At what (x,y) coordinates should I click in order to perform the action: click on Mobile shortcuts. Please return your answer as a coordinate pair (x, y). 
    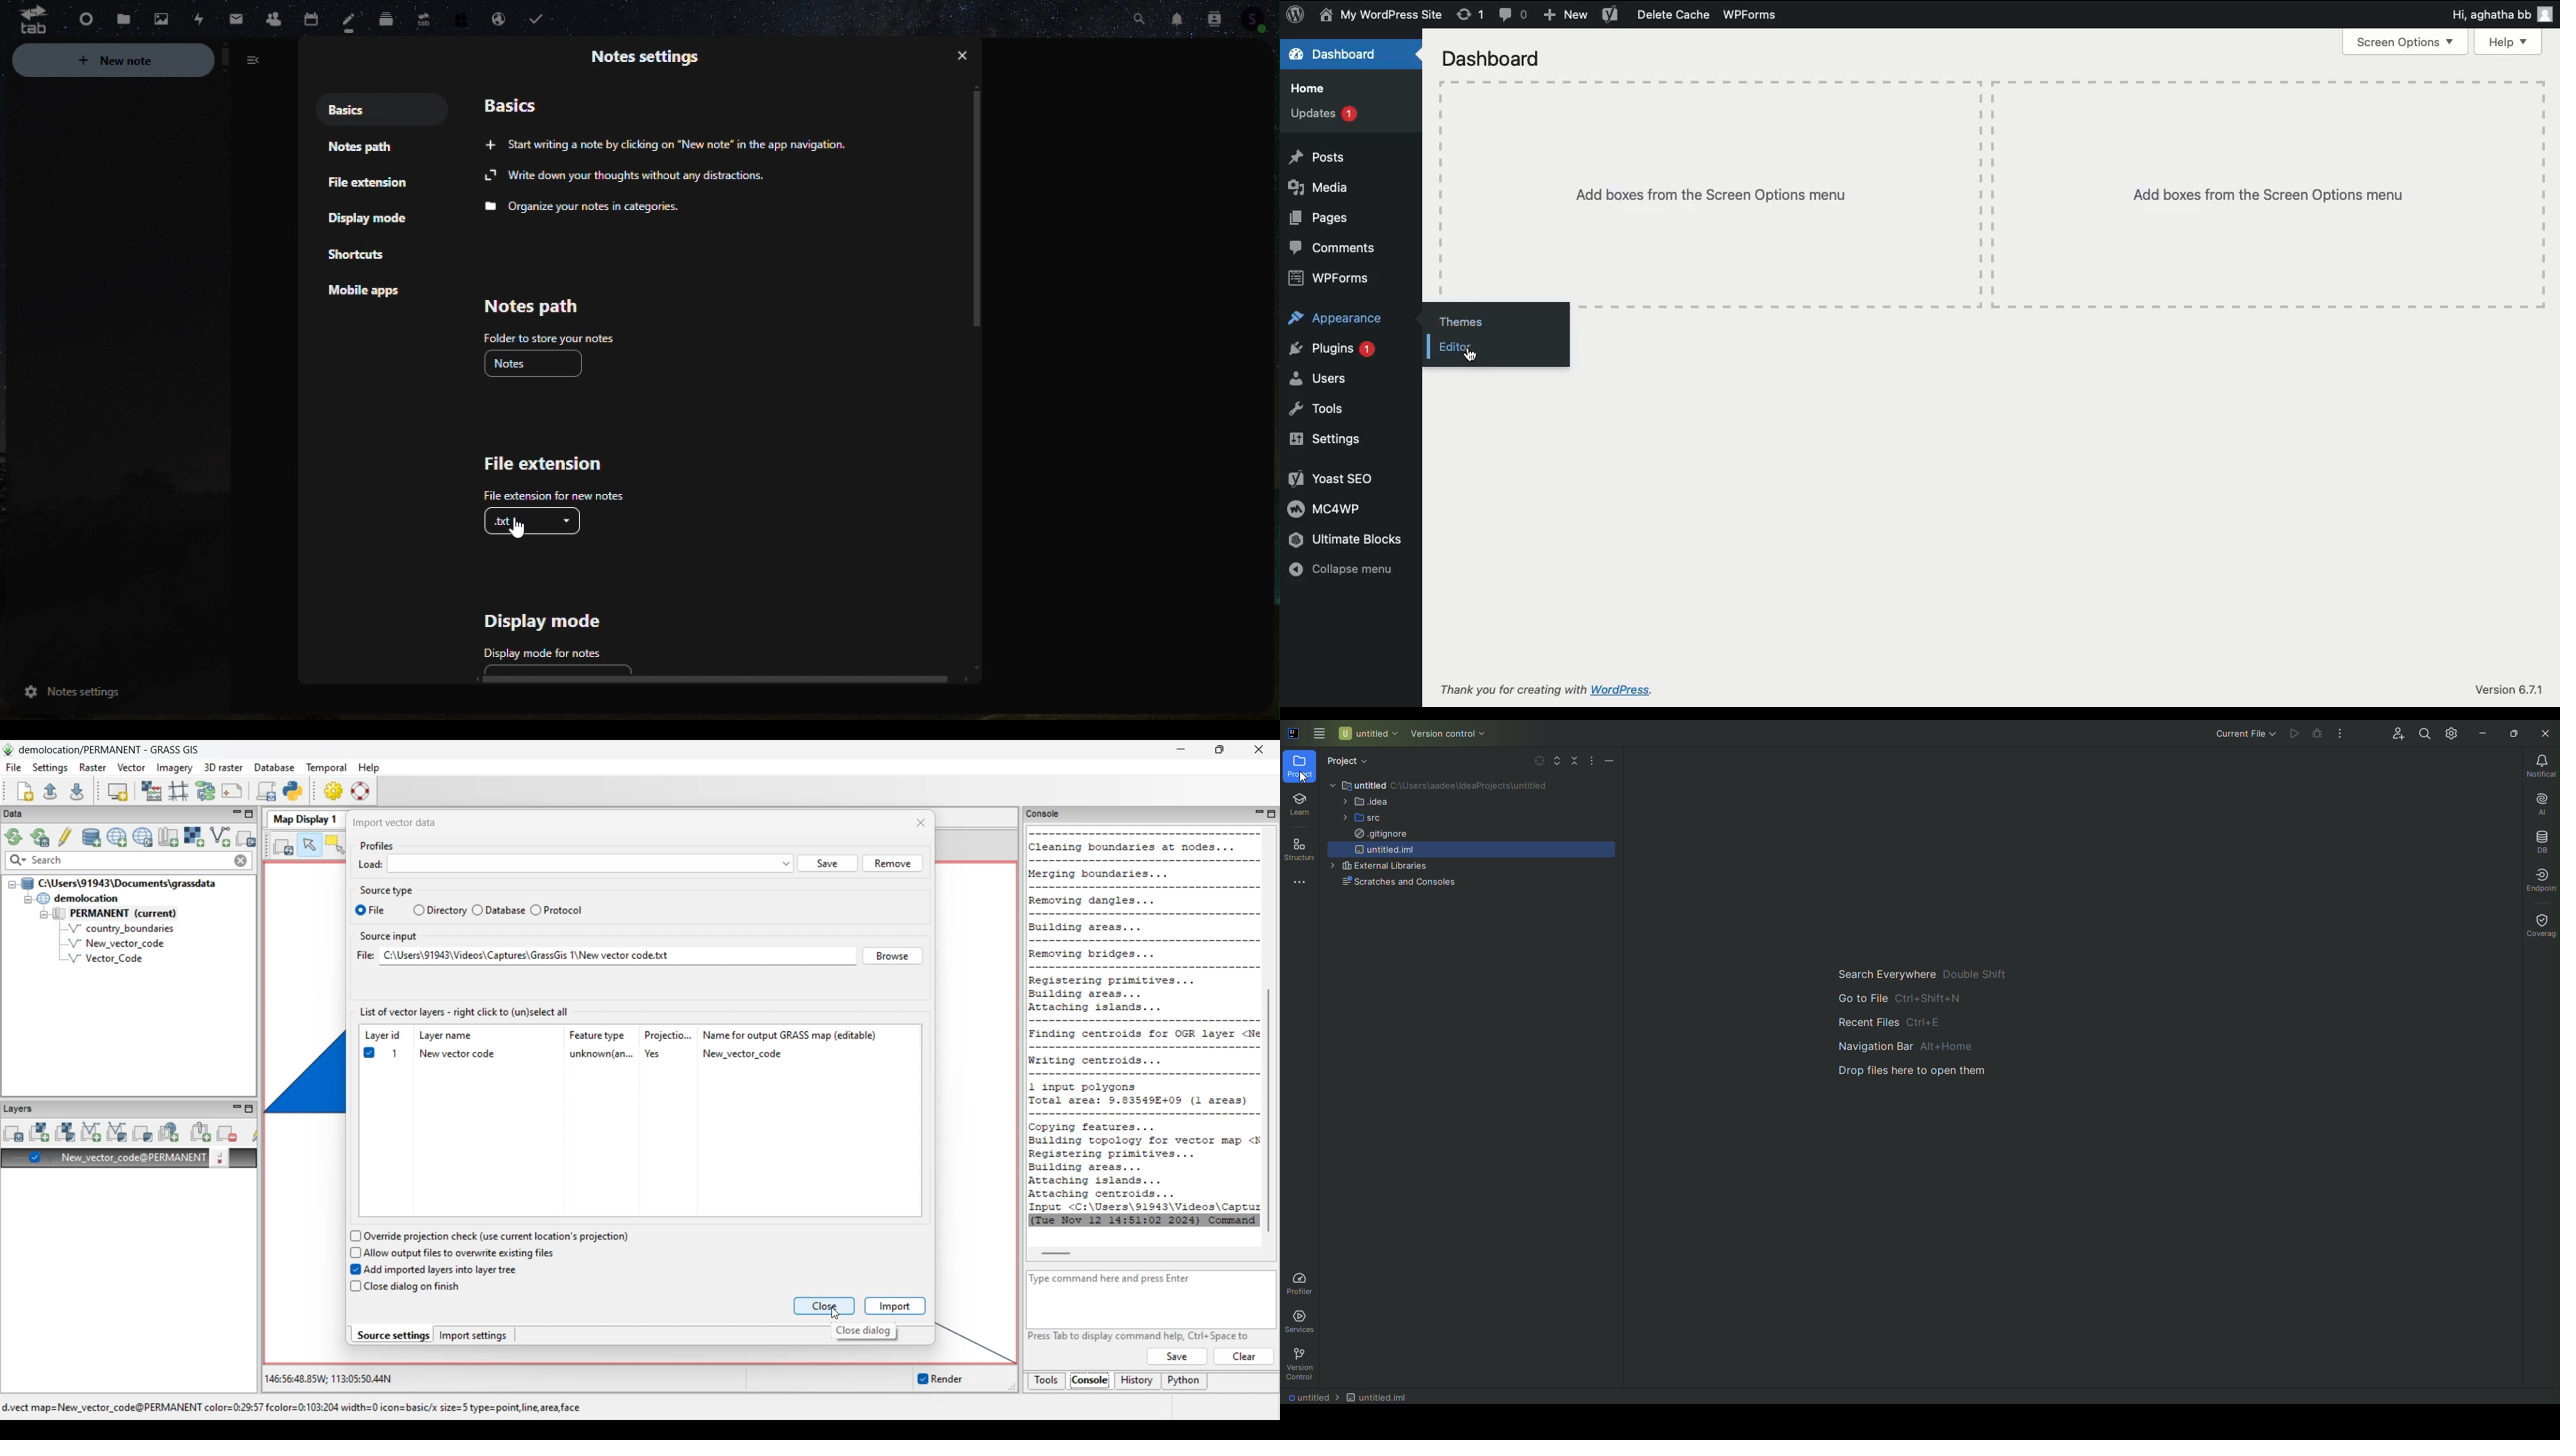
    Looking at the image, I should click on (365, 253).